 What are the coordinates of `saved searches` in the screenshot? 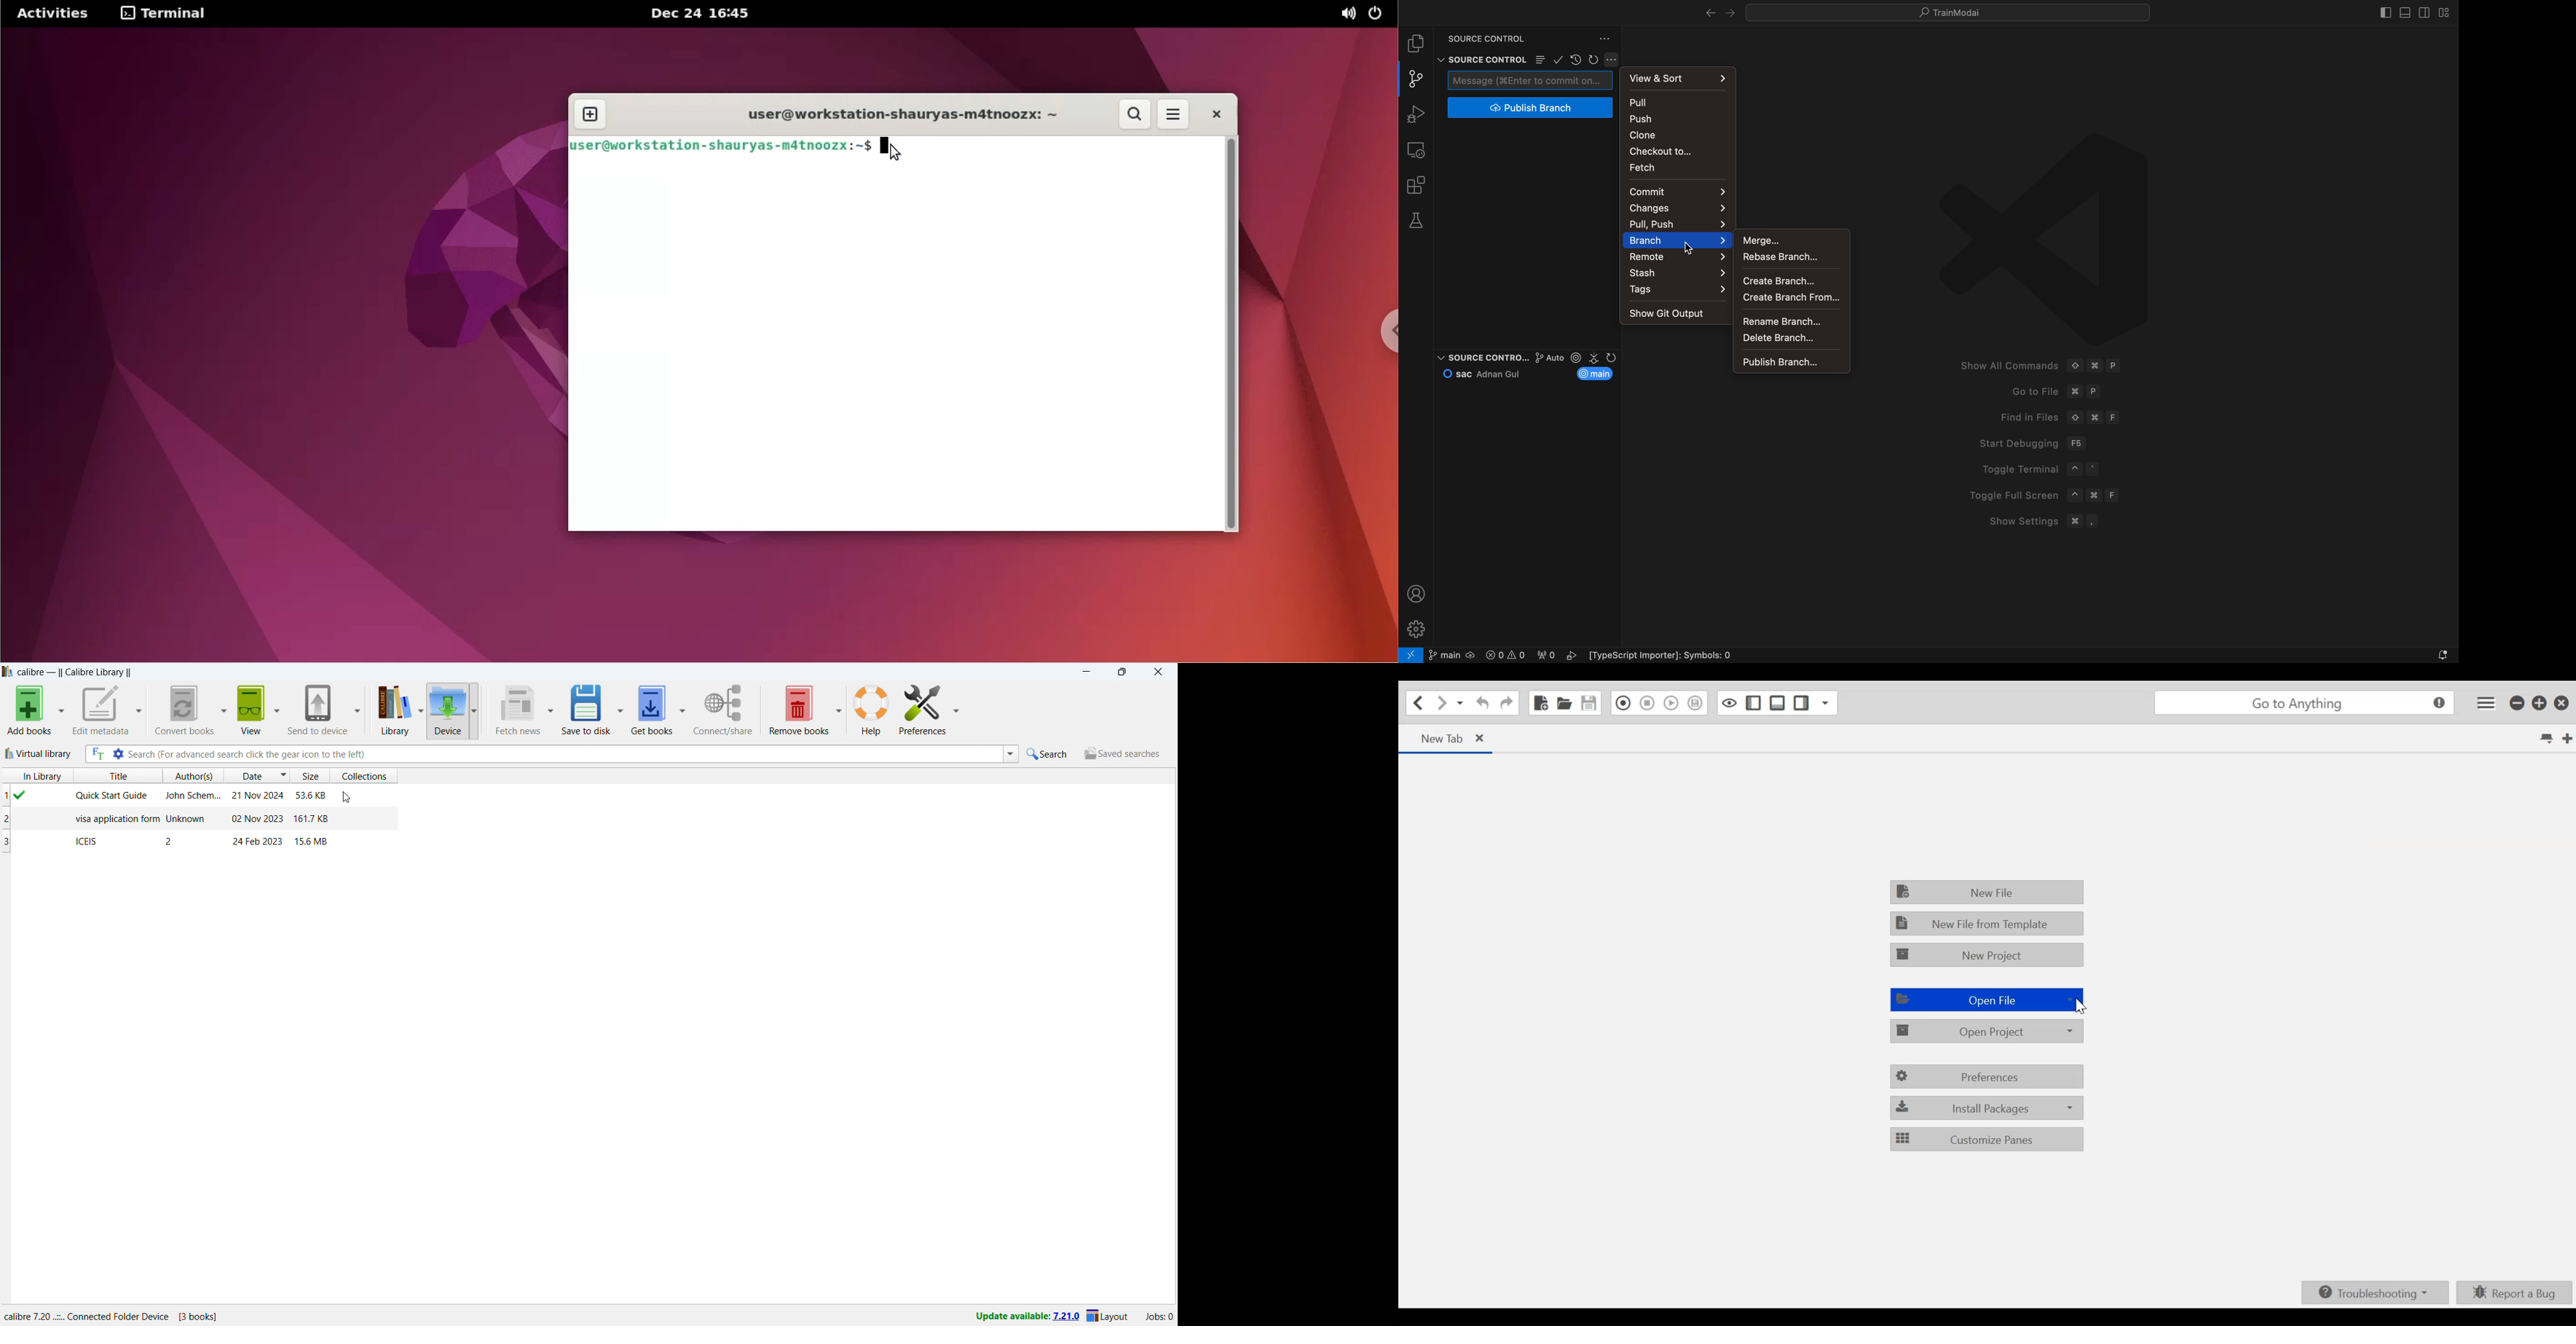 It's located at (1122, 753).